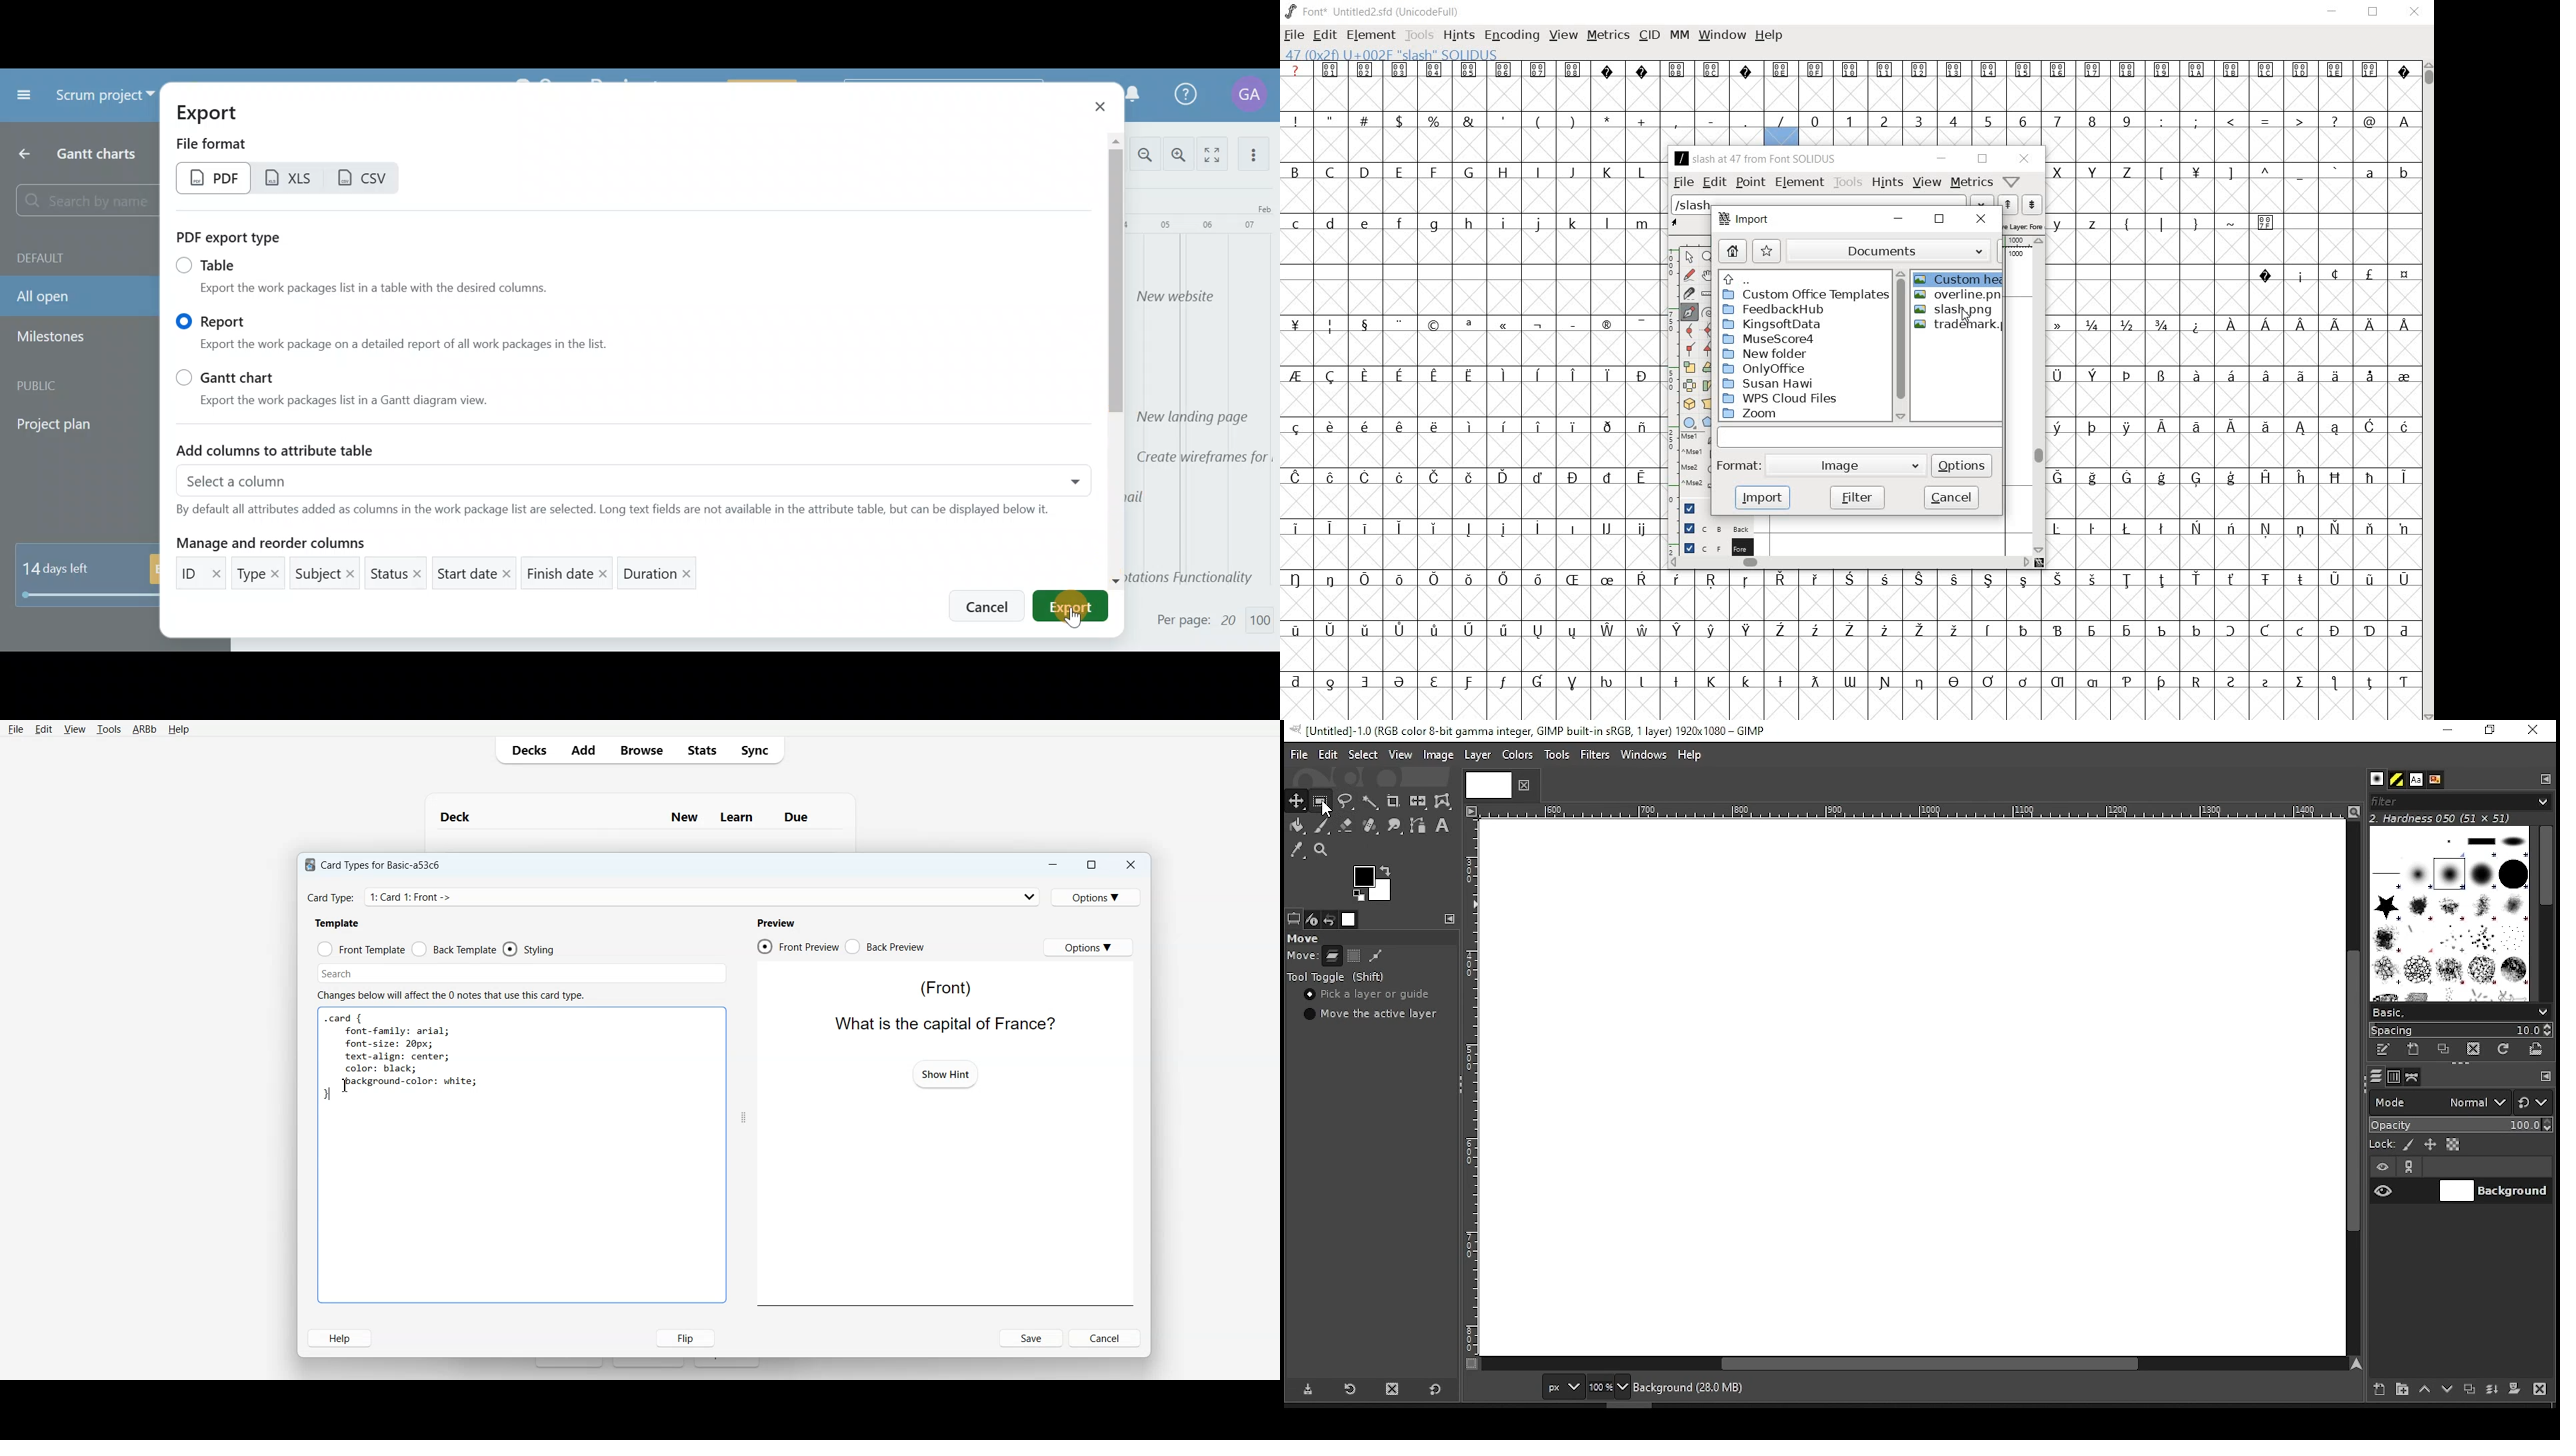 This screenshot has height=1456, width=2576. I want to click on ARBb, so click(143, 730).